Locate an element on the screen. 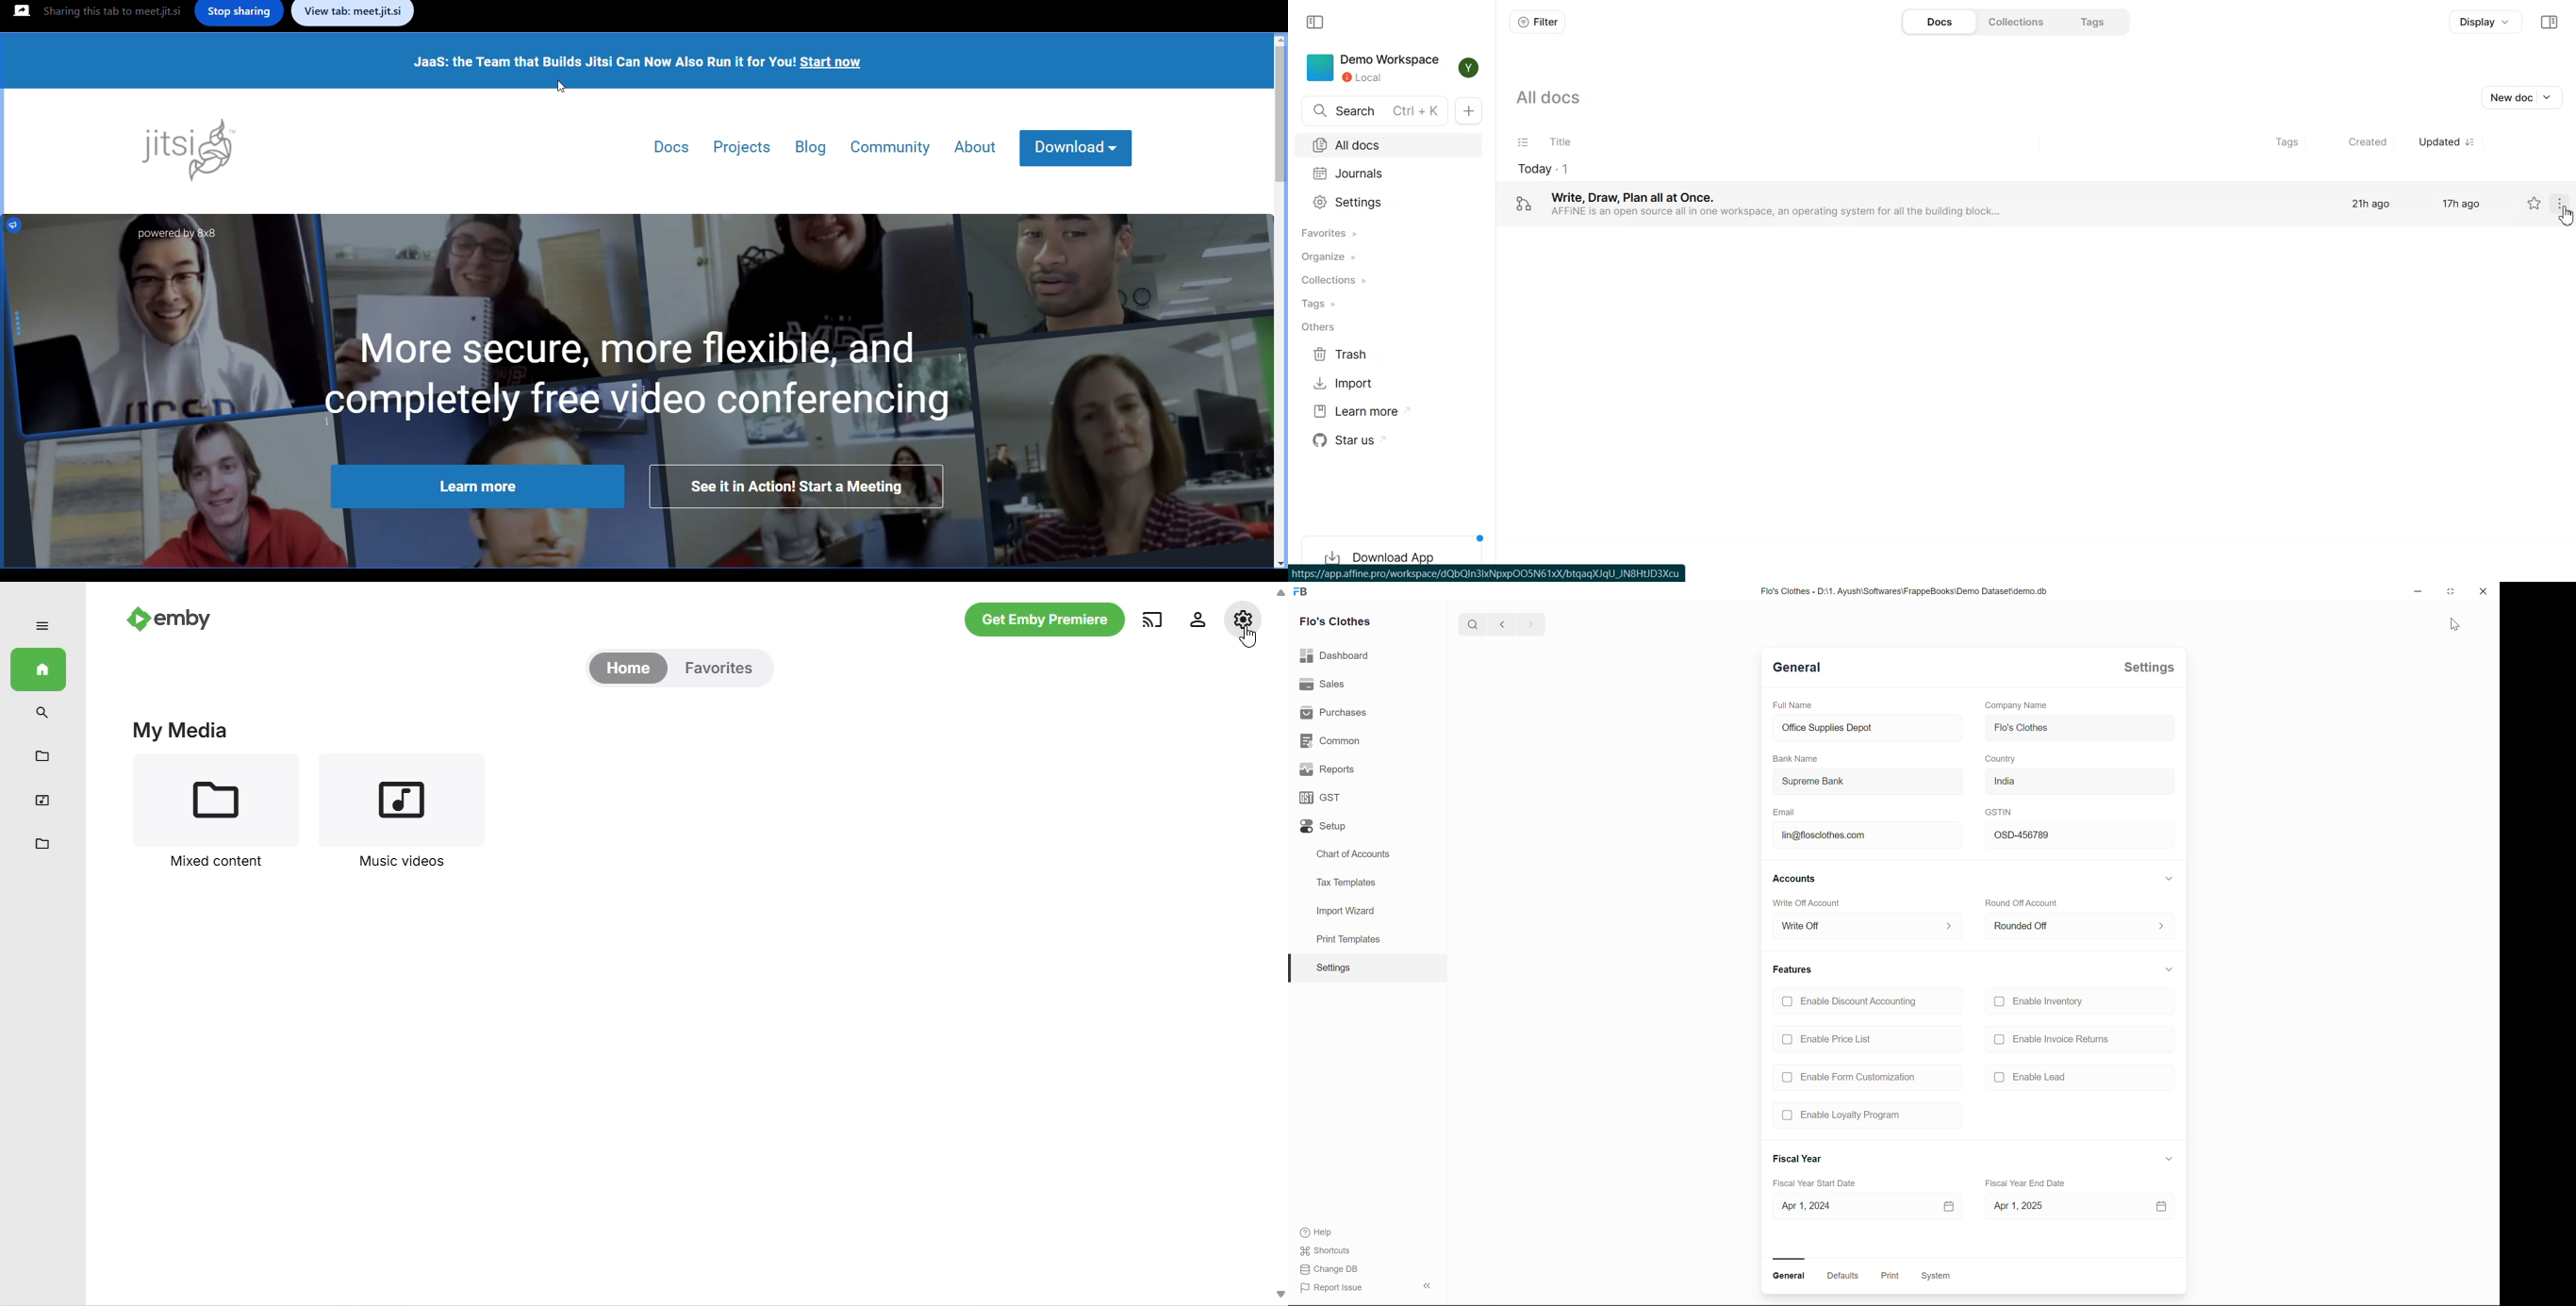  Stop sharing Audio is located at coordinates (237, 16).